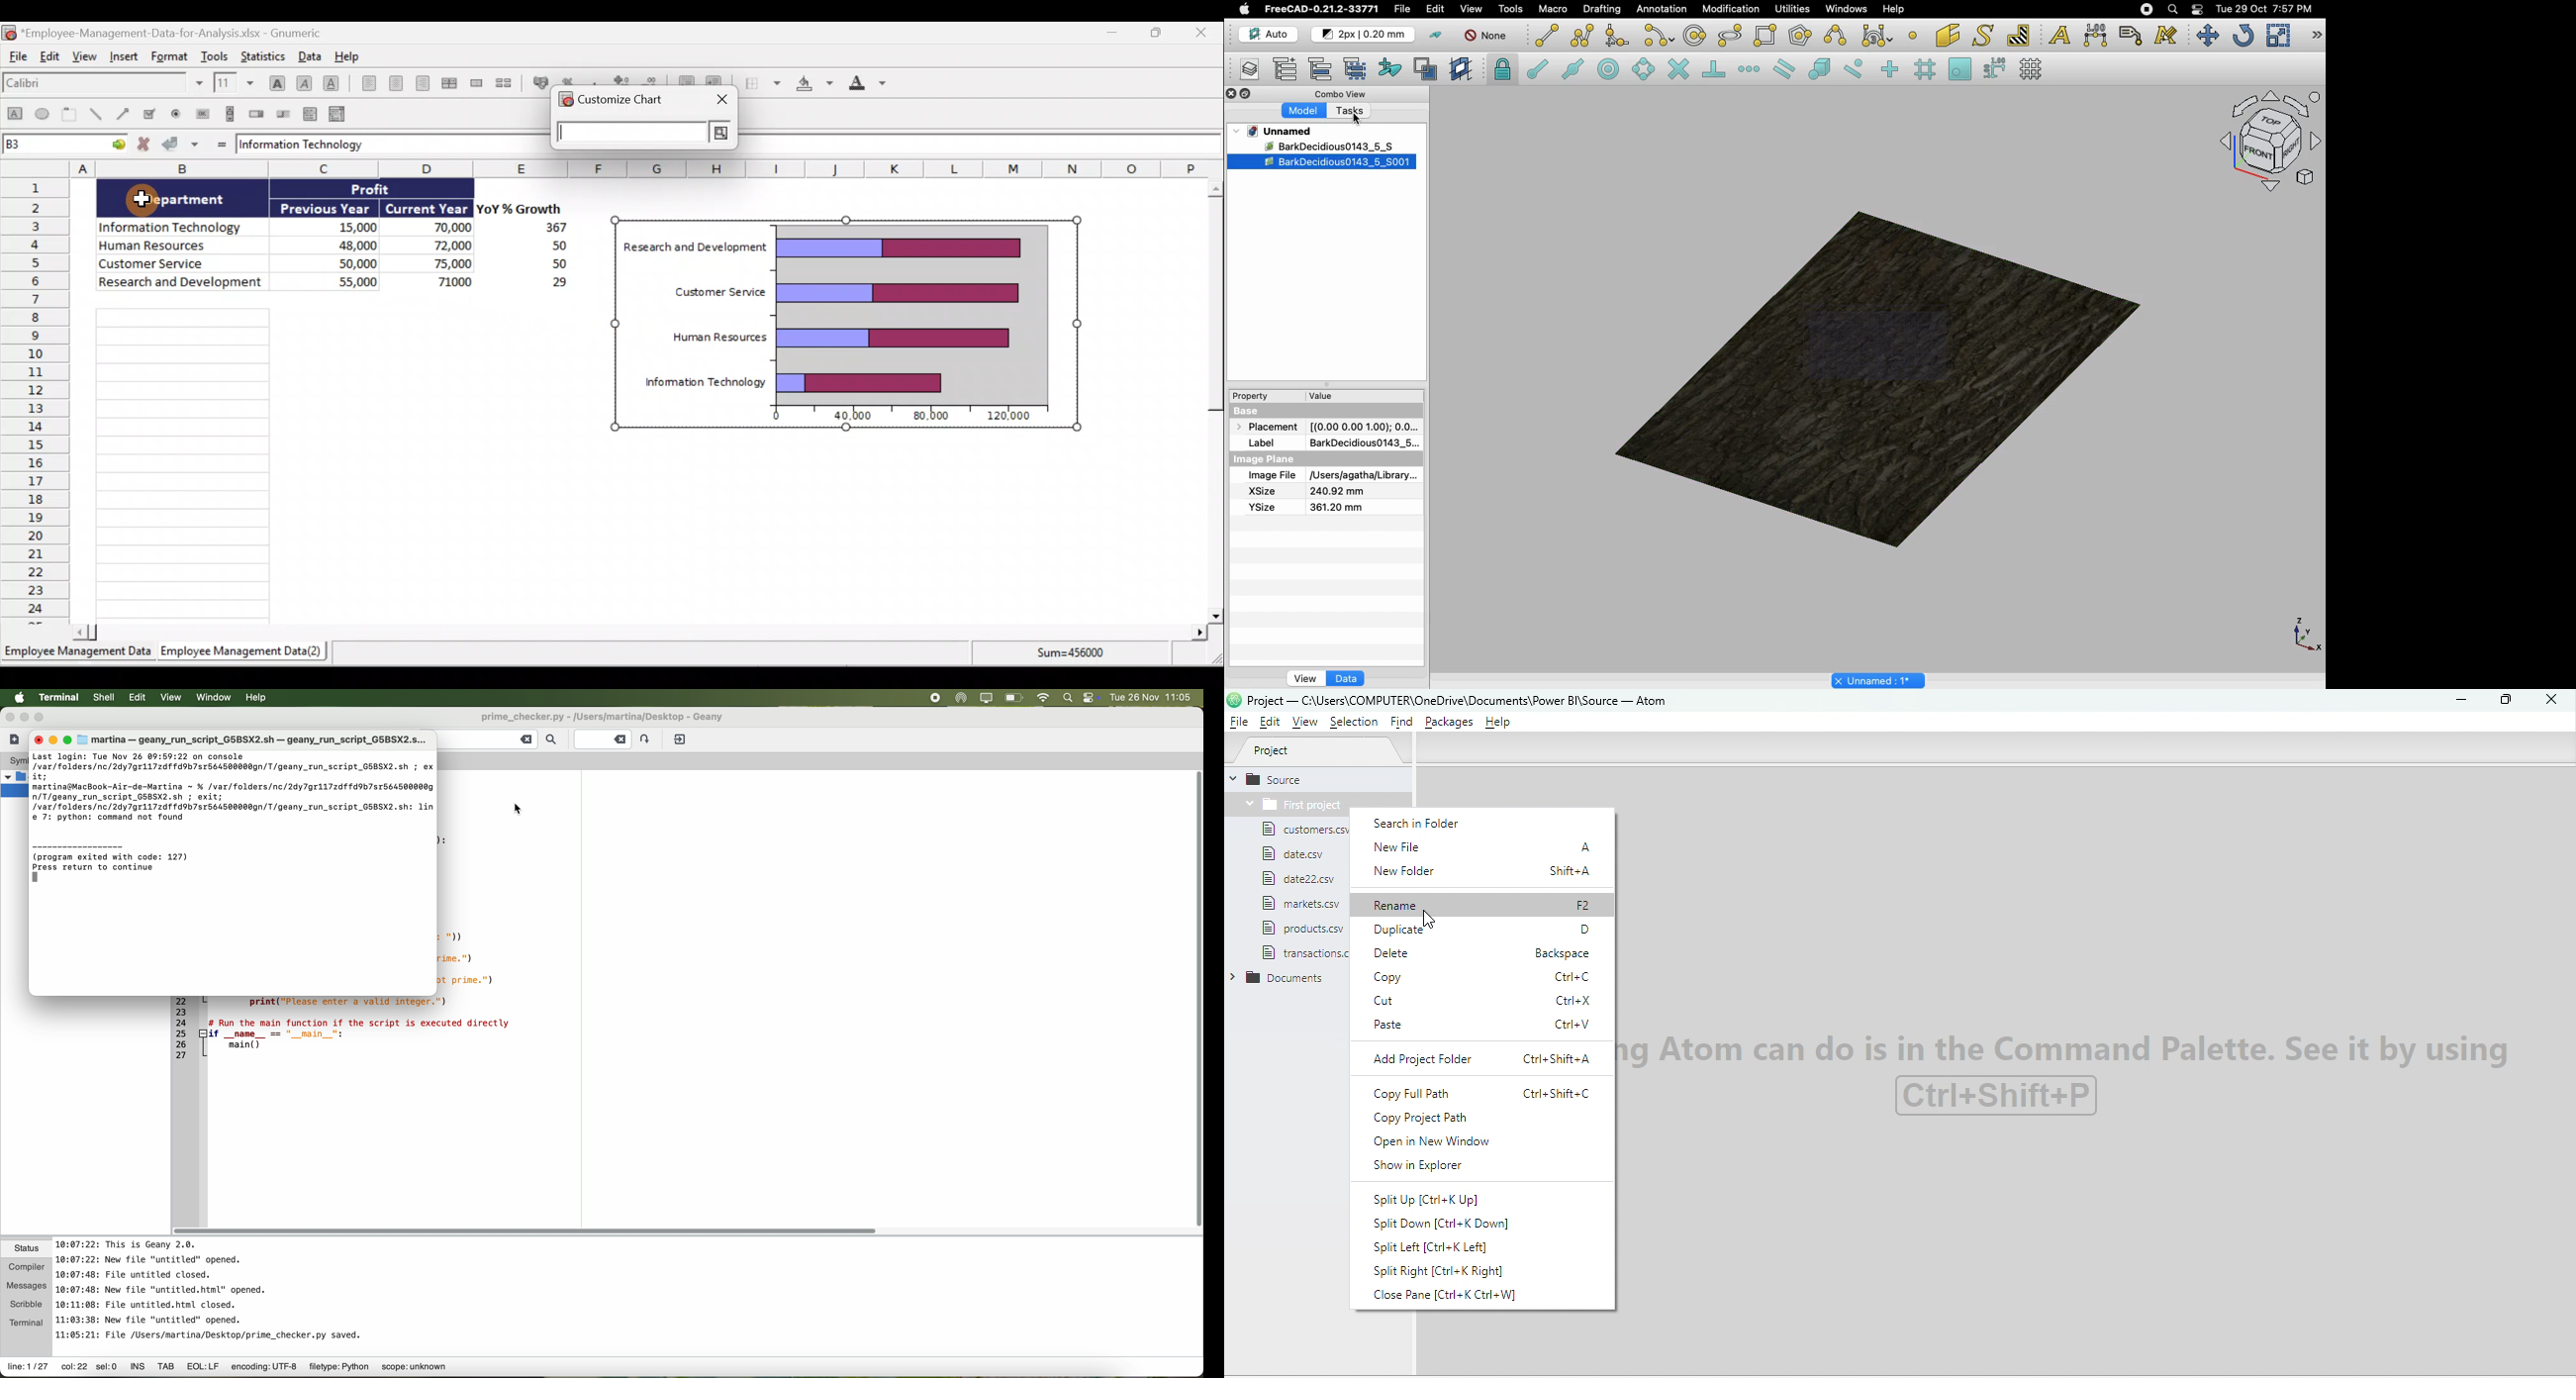  Describe the element at coordinates (2172, 9) in the screenshot. I see `Search` at that location.